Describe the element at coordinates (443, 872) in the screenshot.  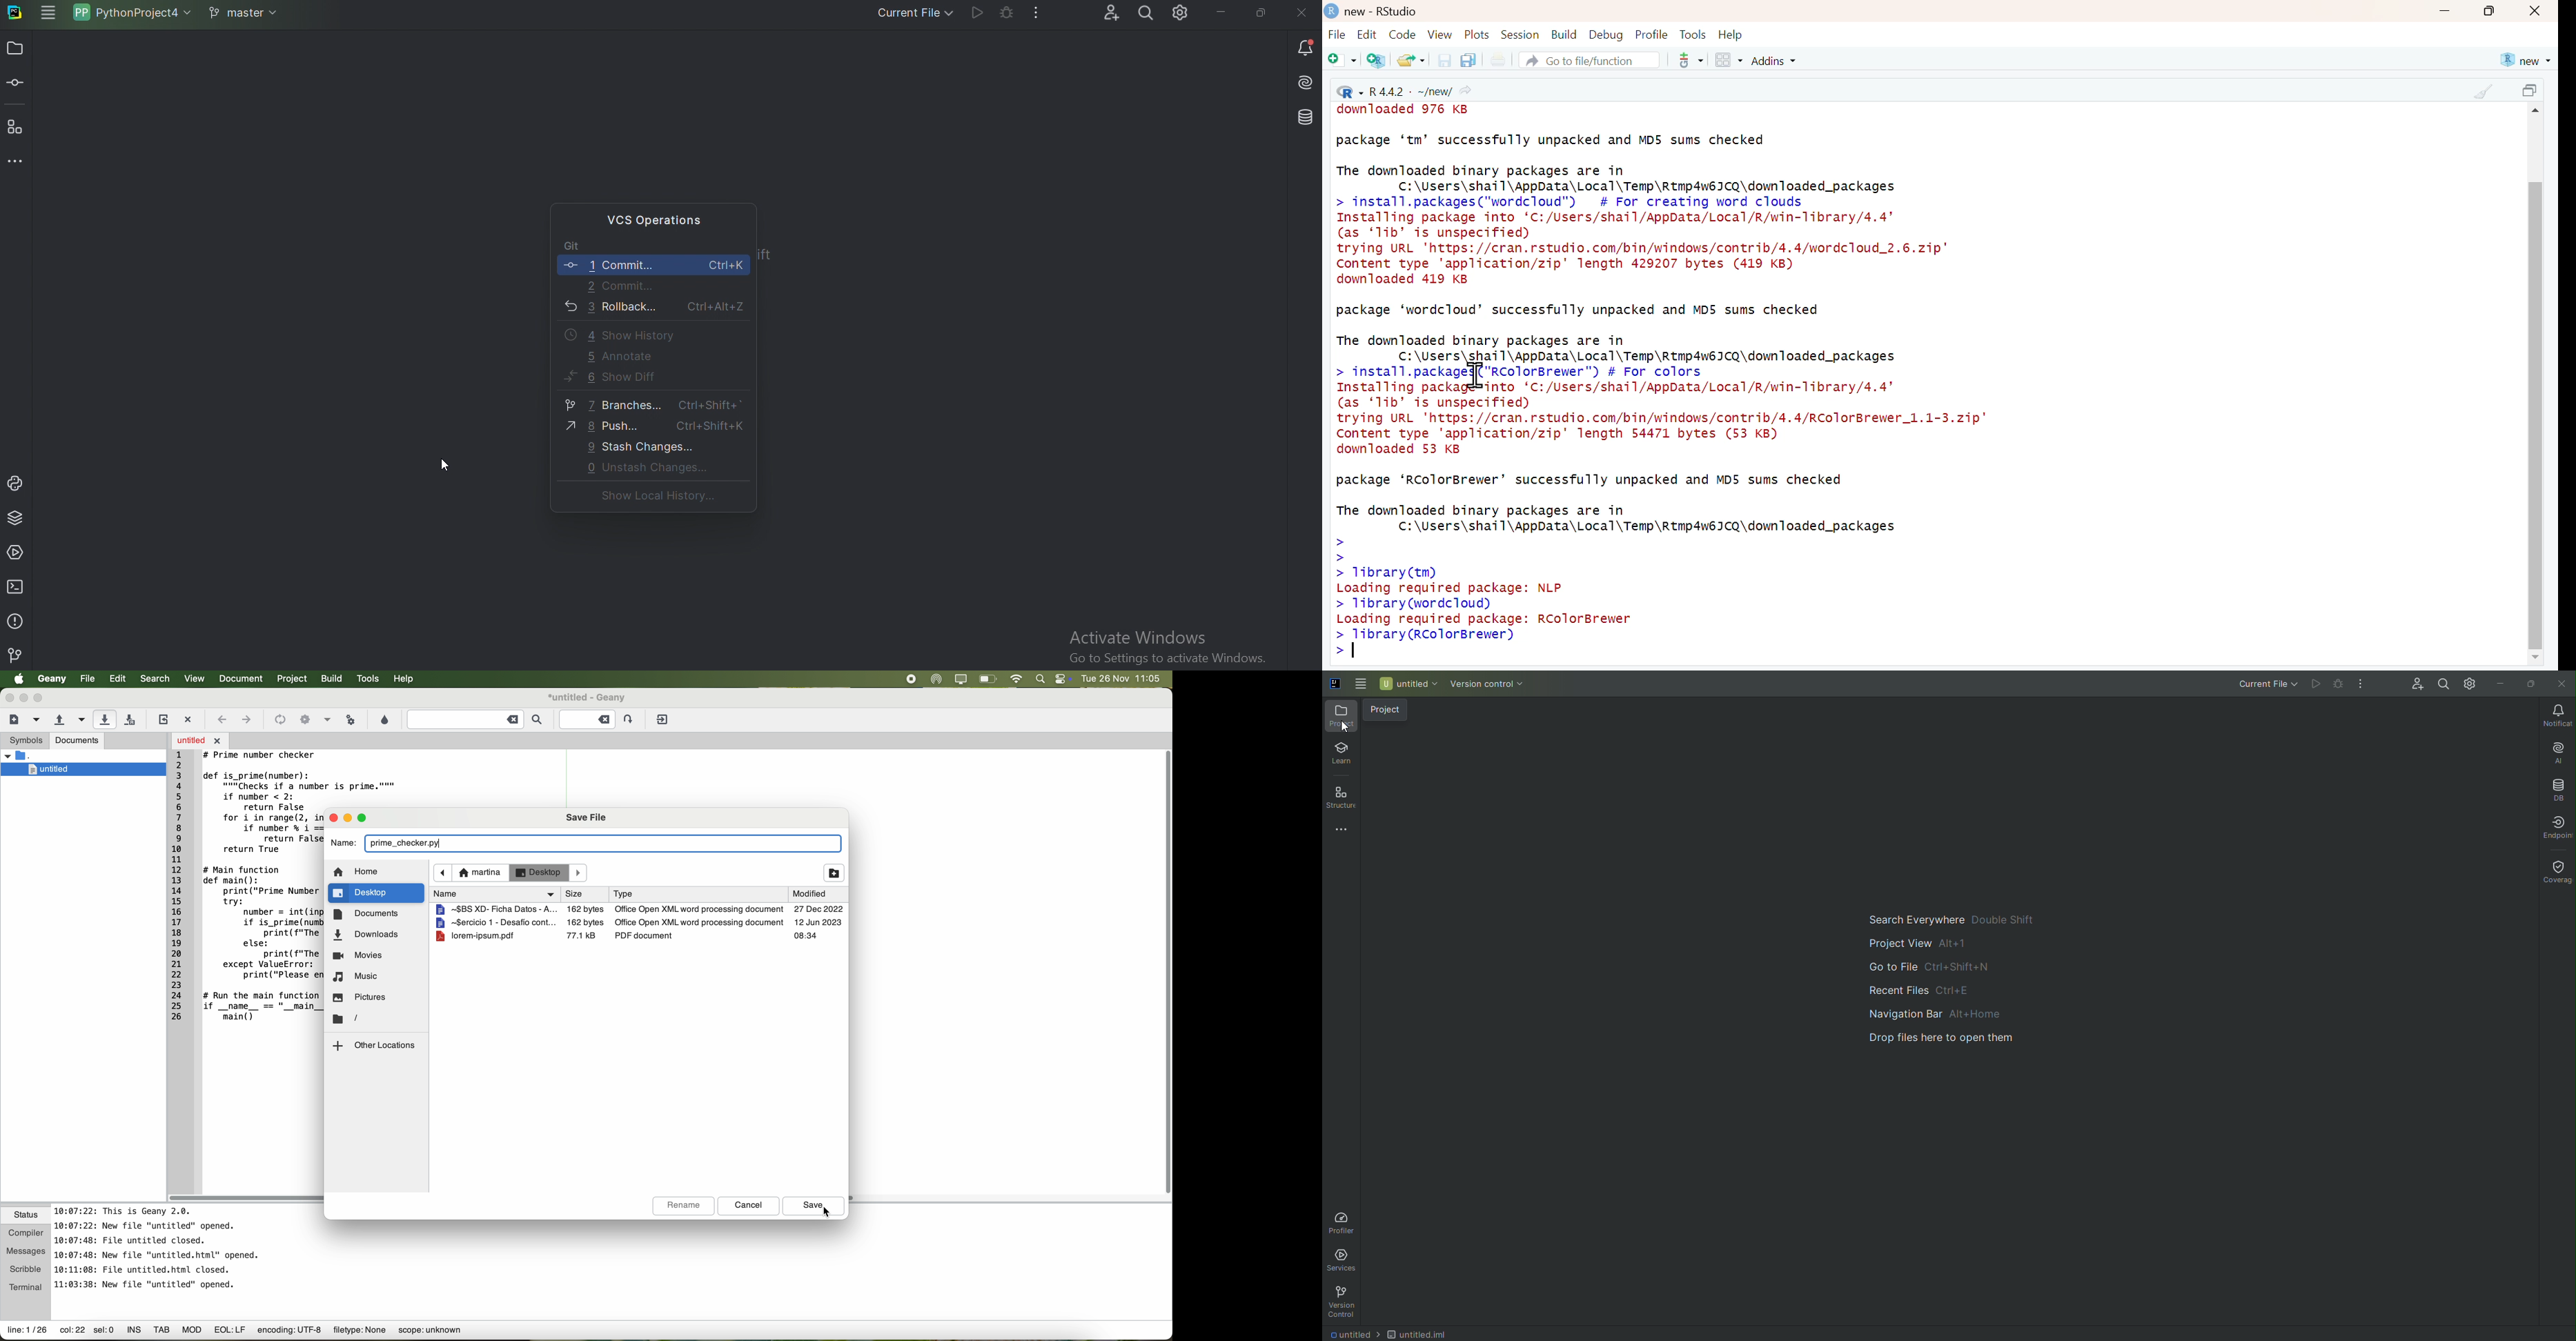
I see `navigate back` at that location.